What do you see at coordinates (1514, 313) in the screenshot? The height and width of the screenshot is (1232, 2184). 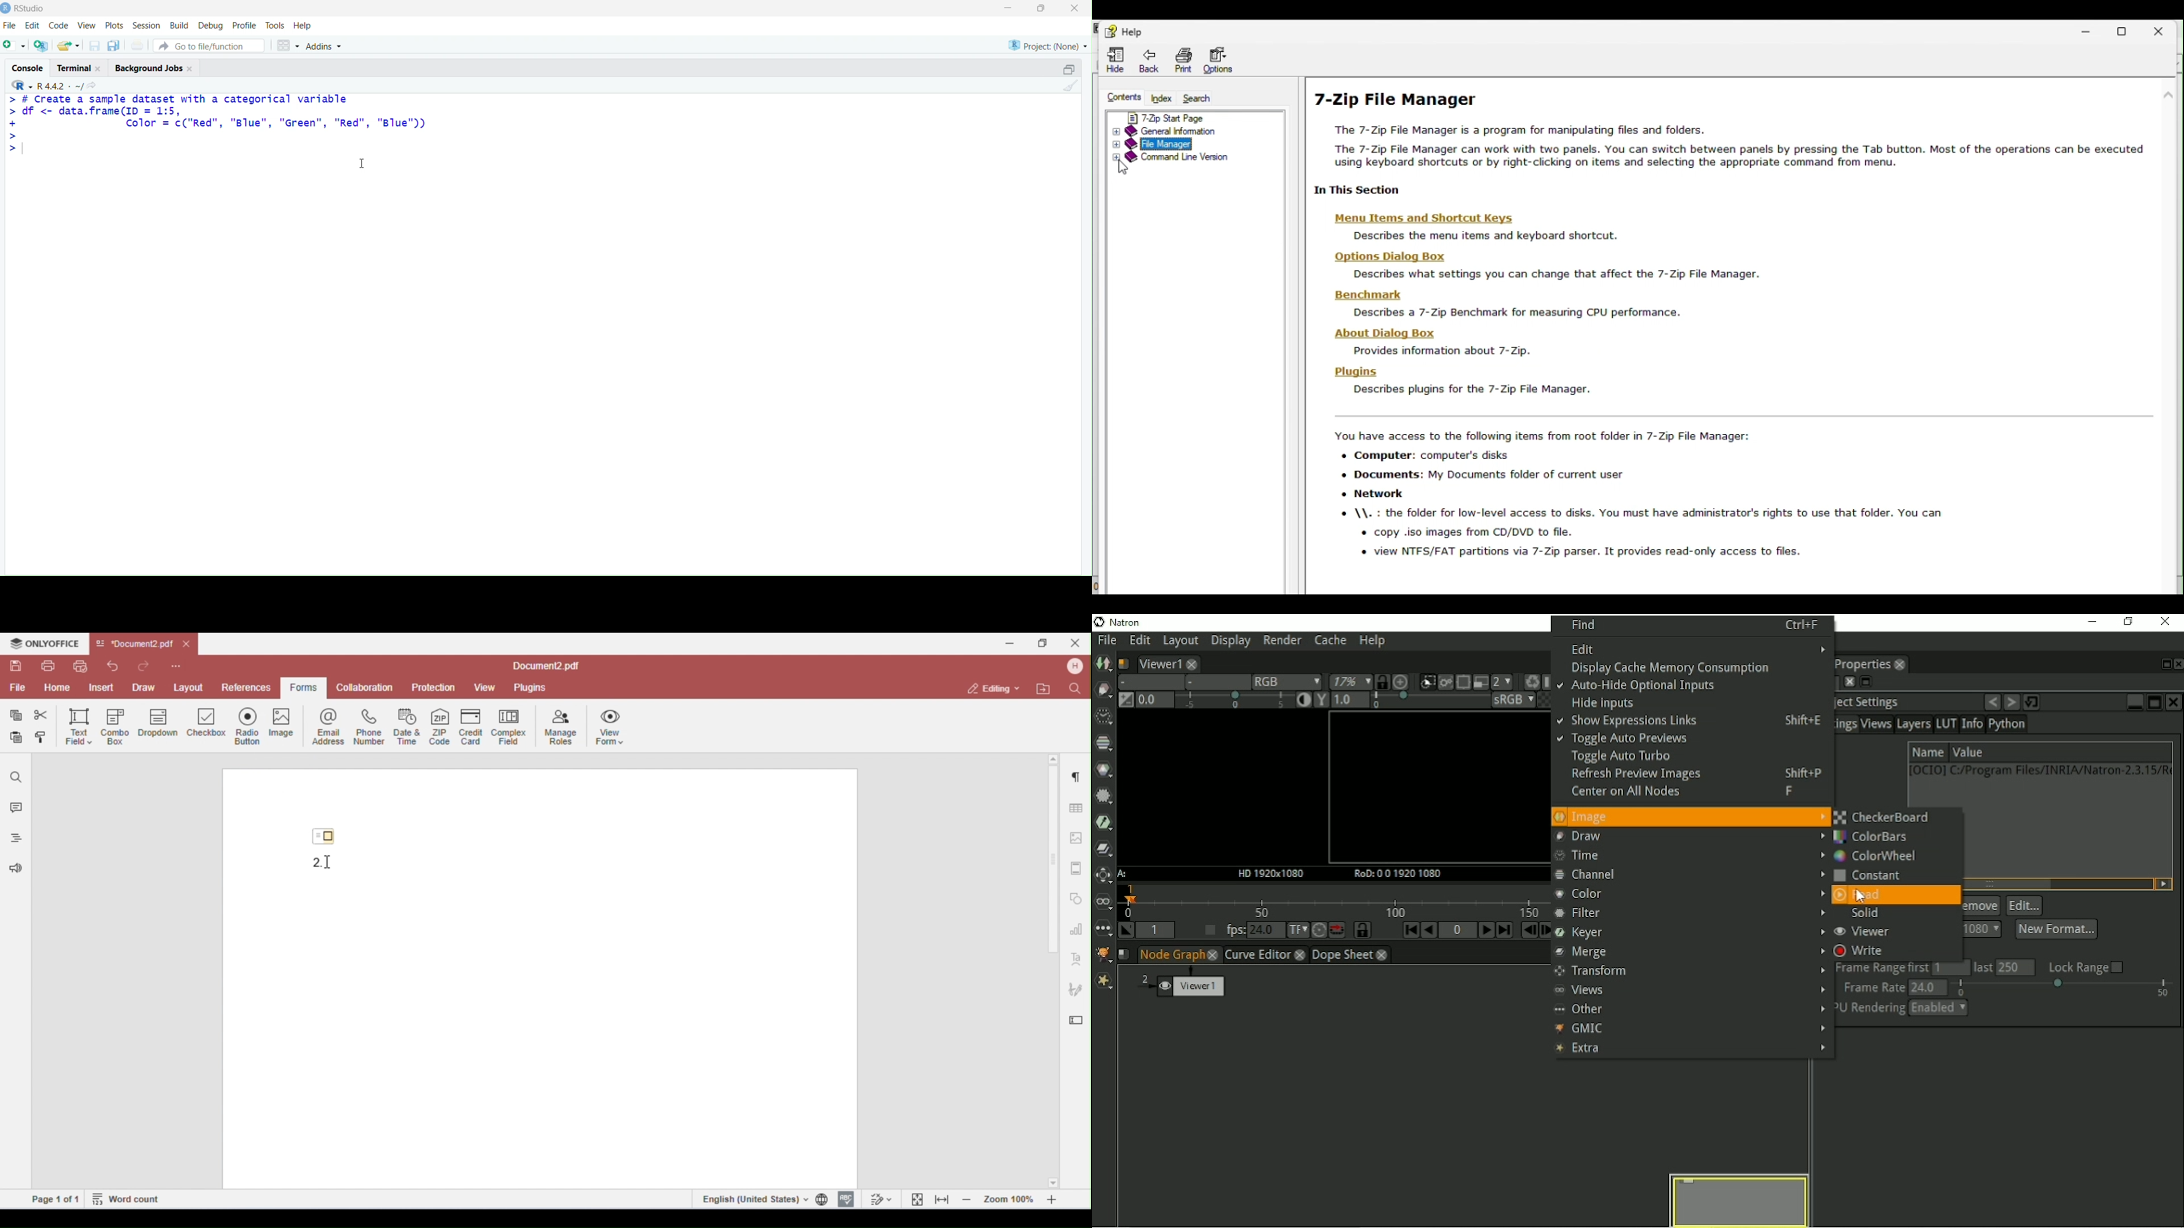 I see `Describes a 7-Zip Benchmark for measuring CPU performance.` at bounding box center [1514, 313].